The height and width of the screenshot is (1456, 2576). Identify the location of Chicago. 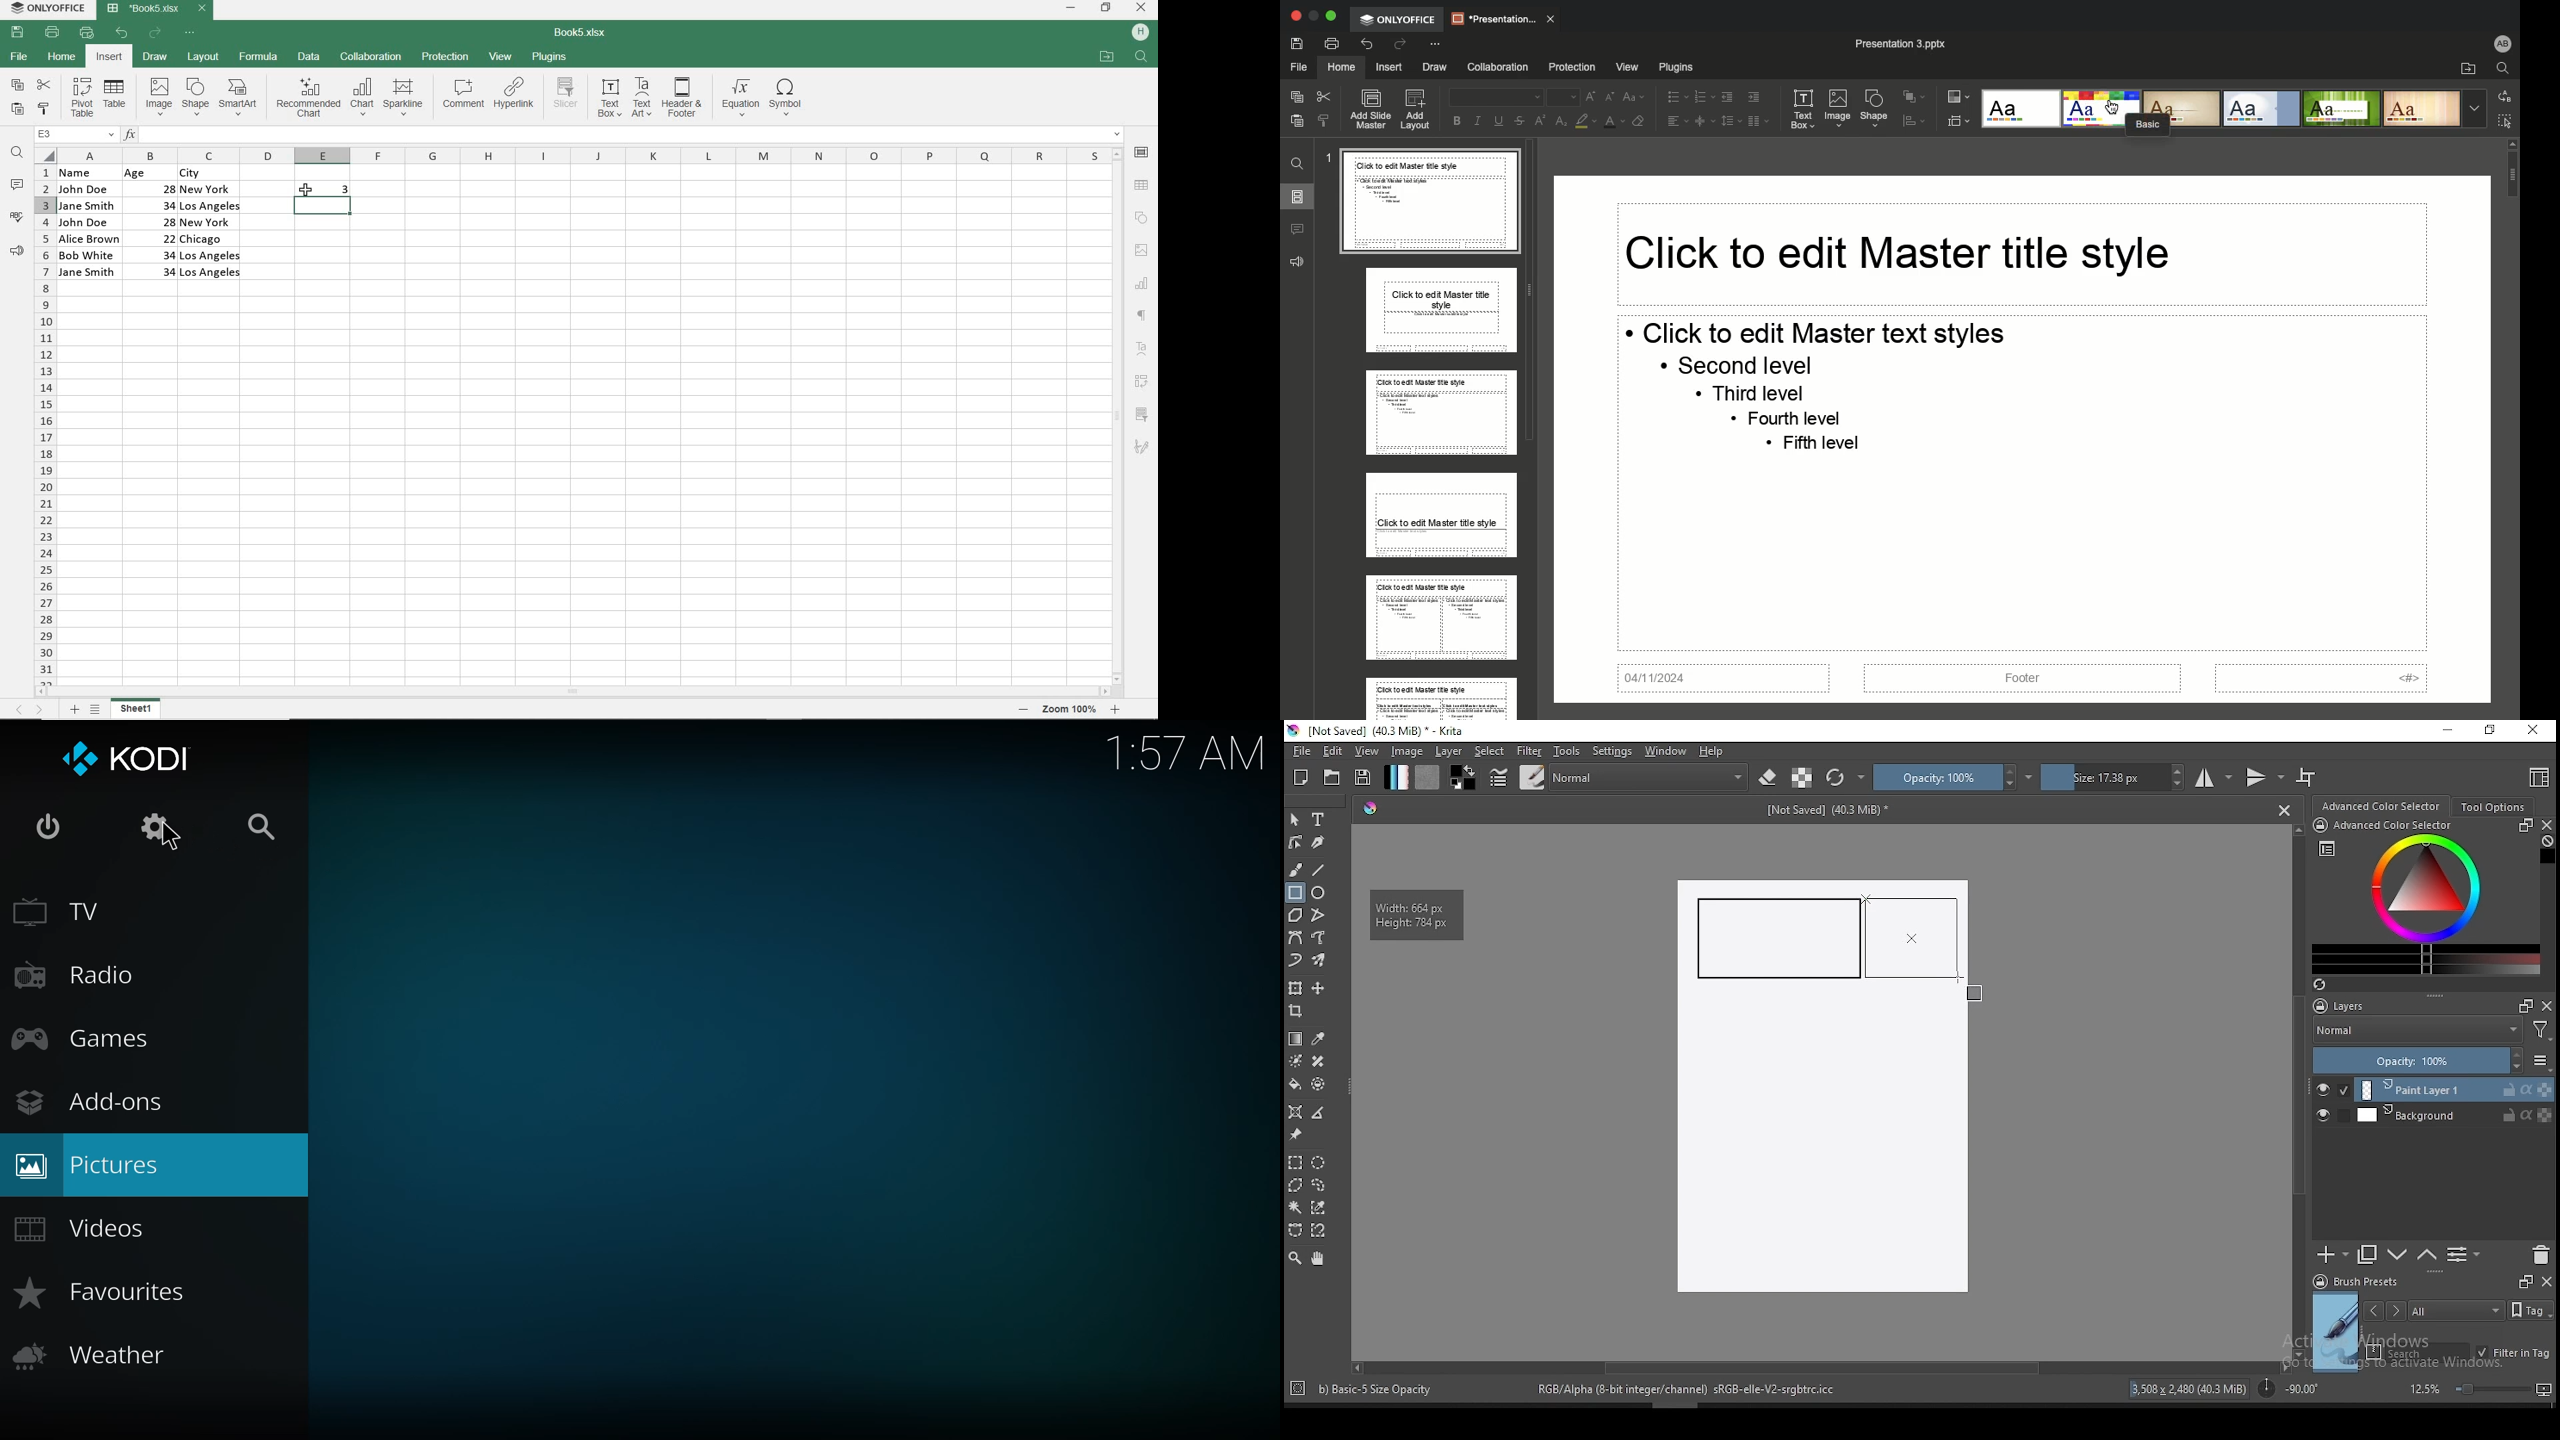
(212, 239).